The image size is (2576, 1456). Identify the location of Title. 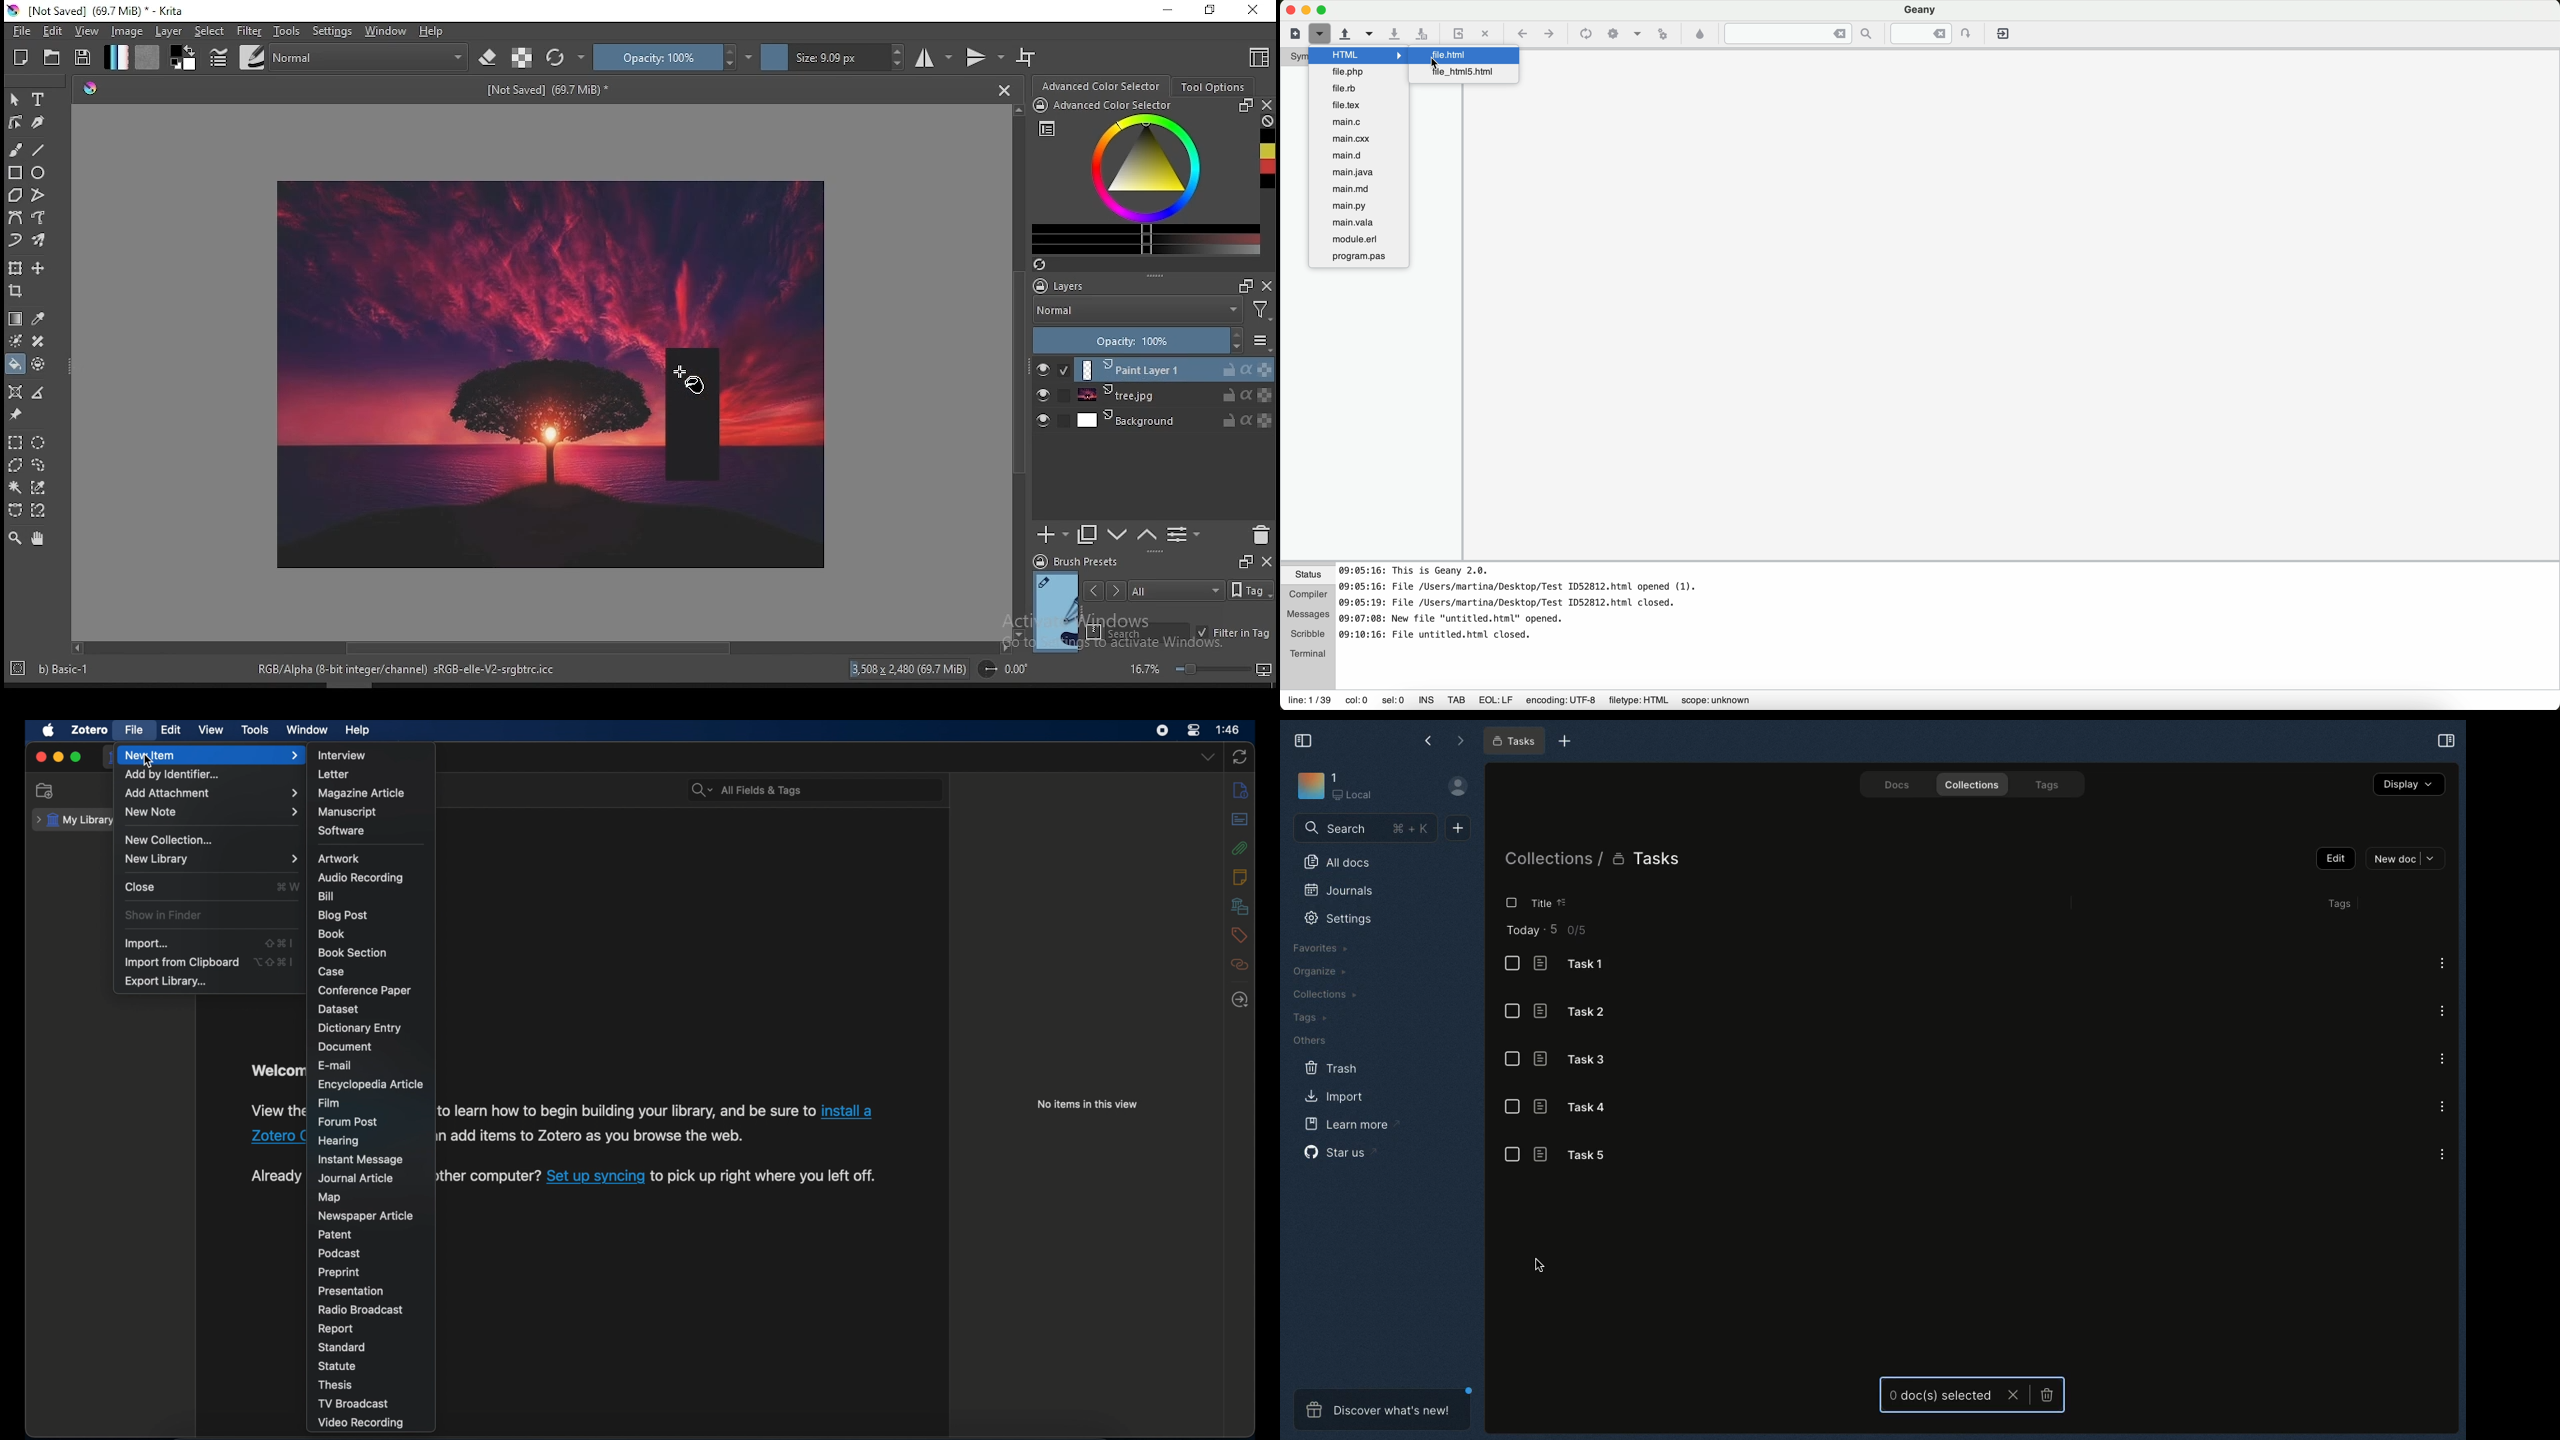
(1549, 904).